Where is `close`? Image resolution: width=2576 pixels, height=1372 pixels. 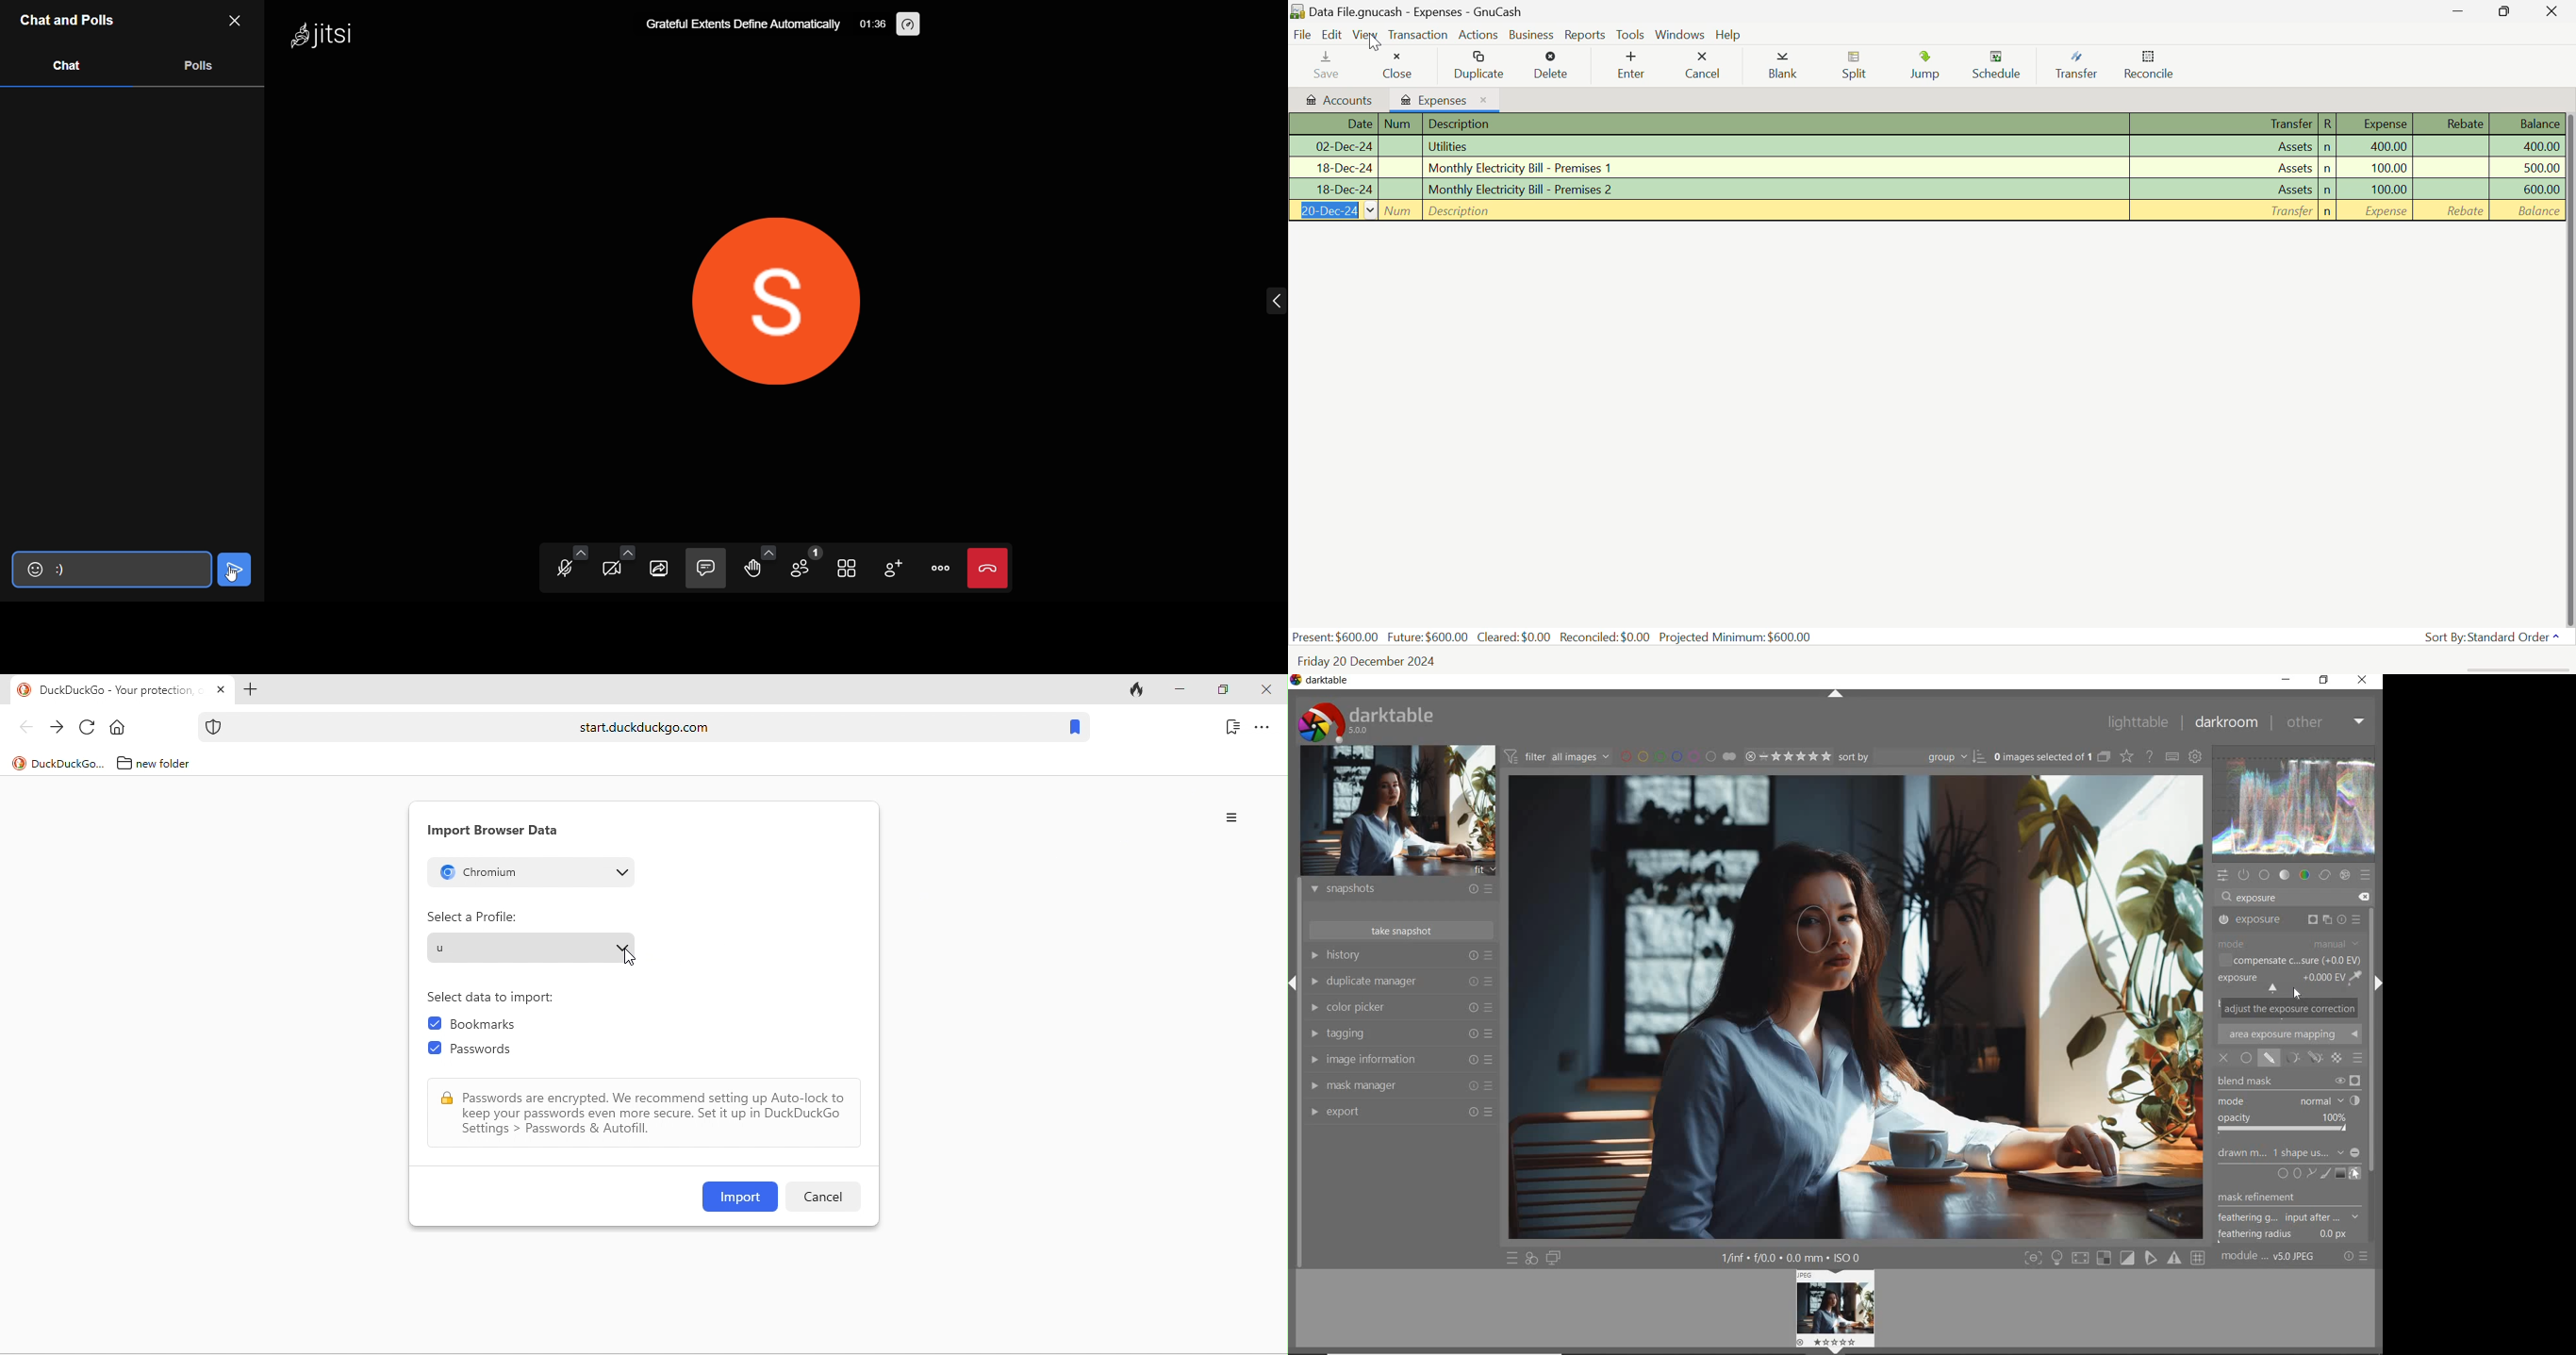 close is located at coordinates (1265, 690).